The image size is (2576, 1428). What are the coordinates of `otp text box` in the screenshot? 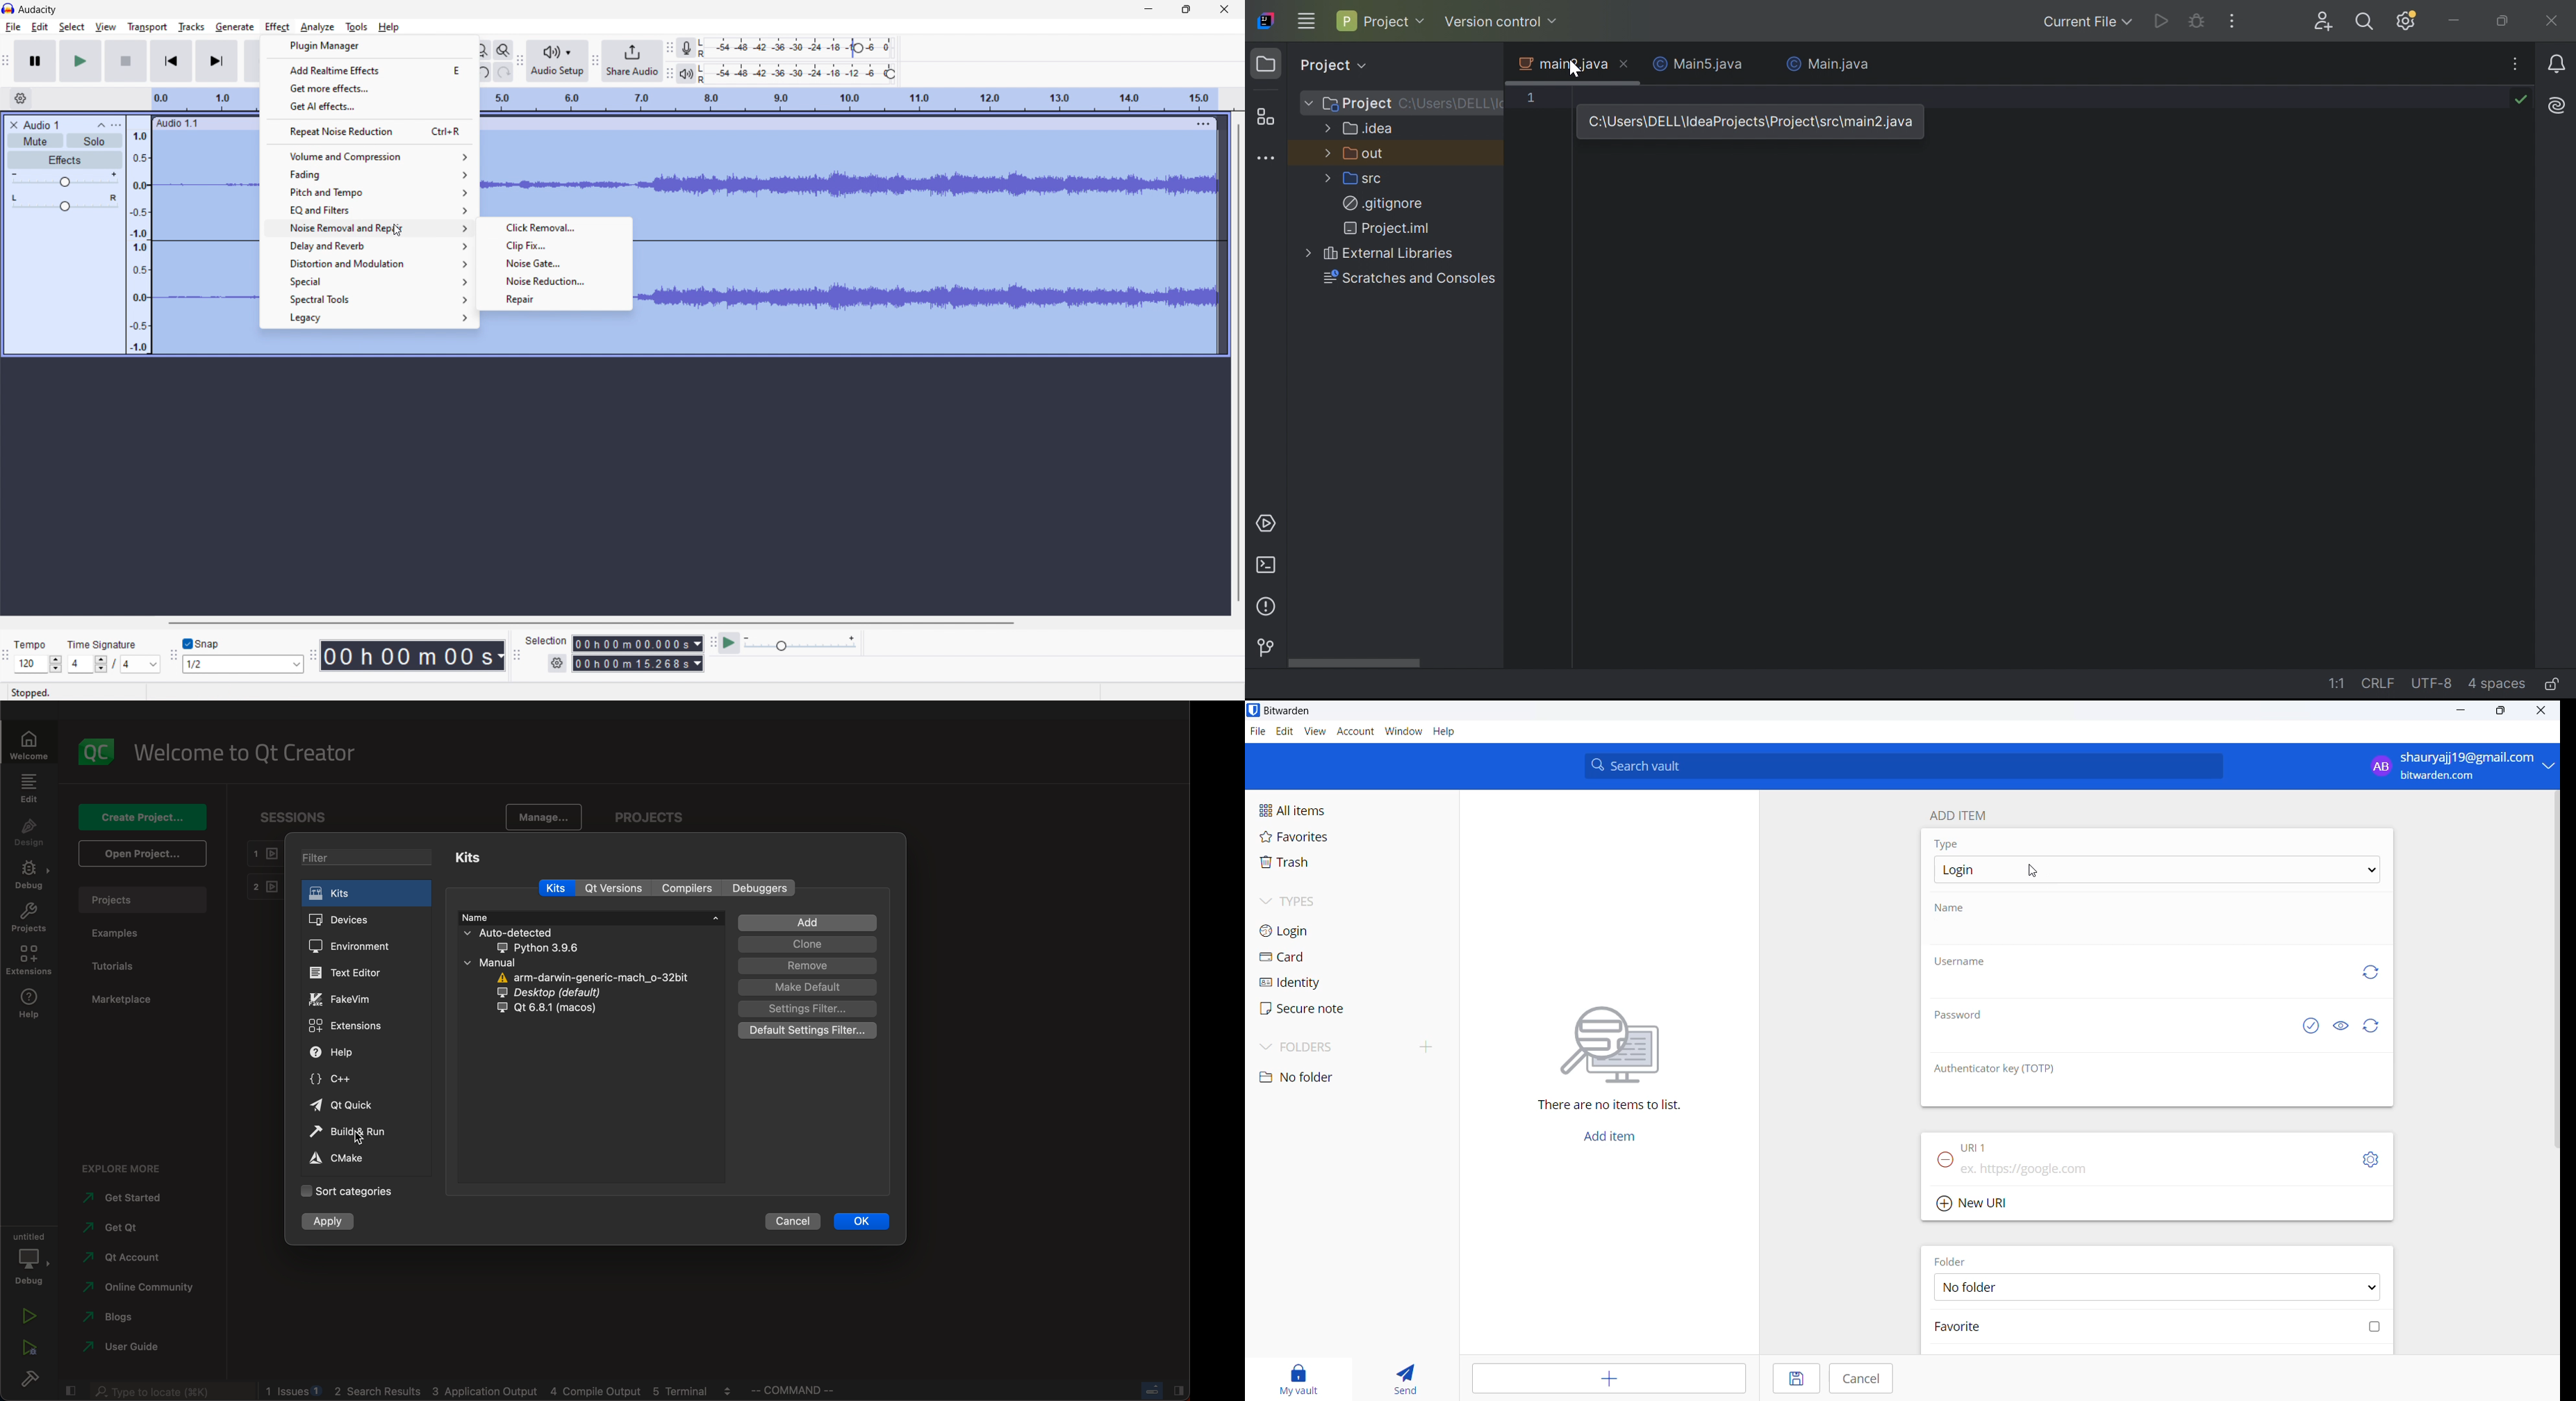 It's located at (2098, 1092).